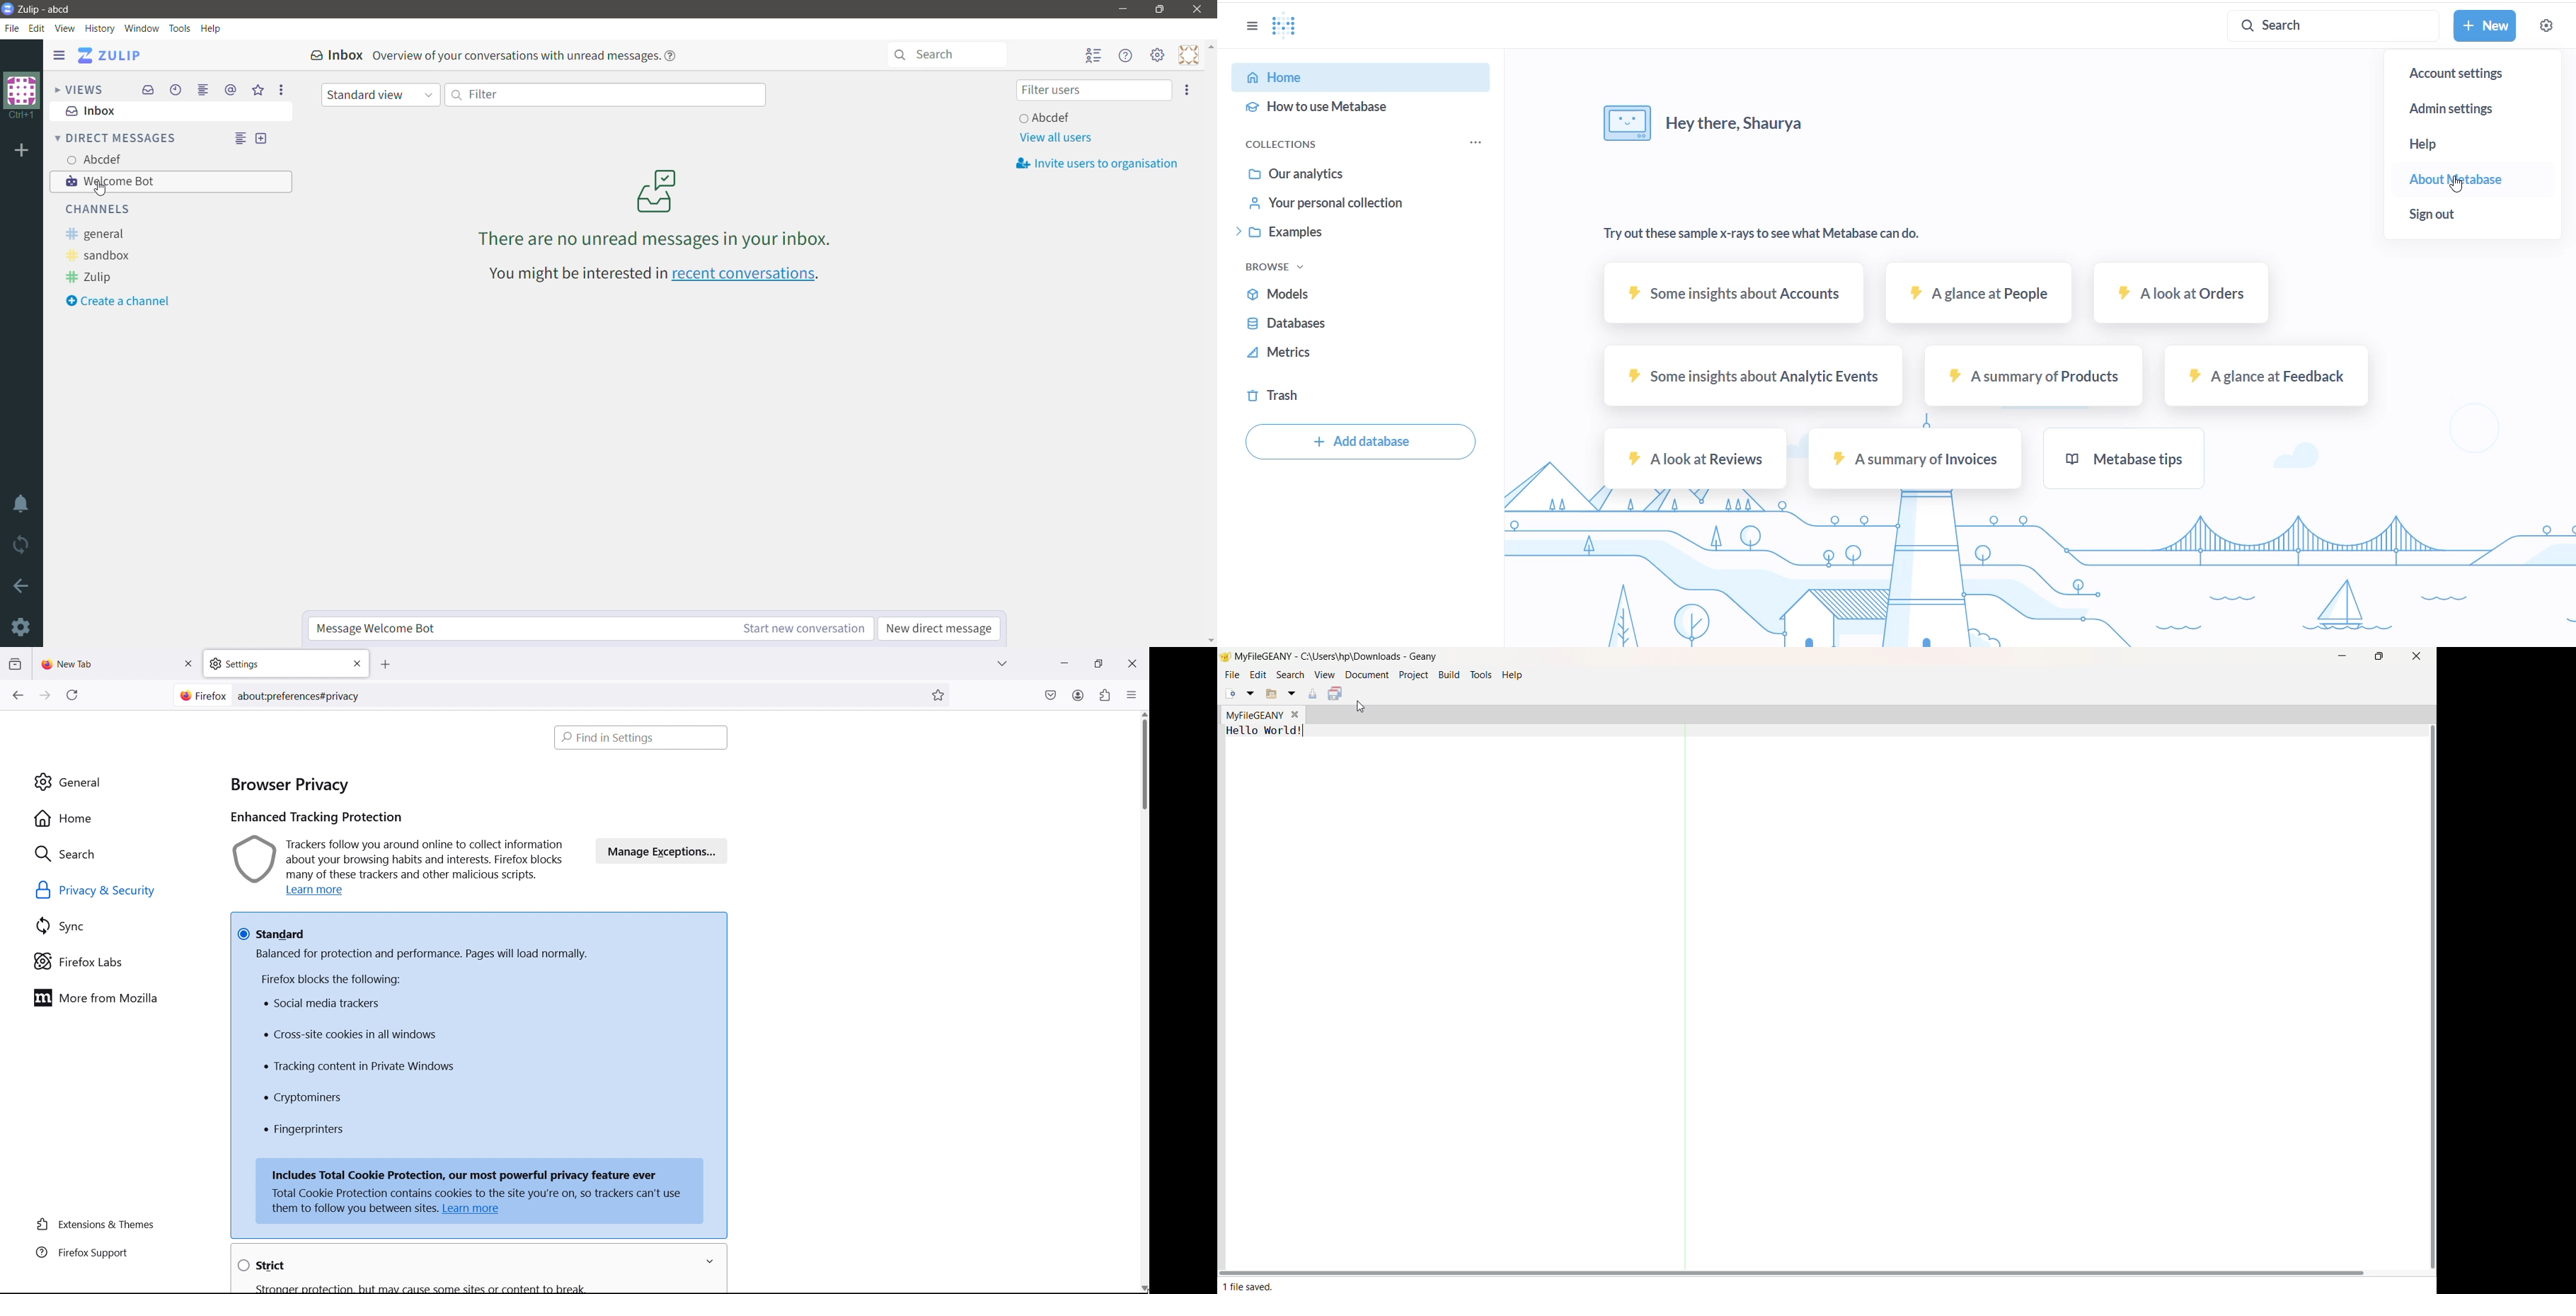 This screenshot has width=2576, height=1316. I want to click on some insights about account sample, so click(1735, 298).